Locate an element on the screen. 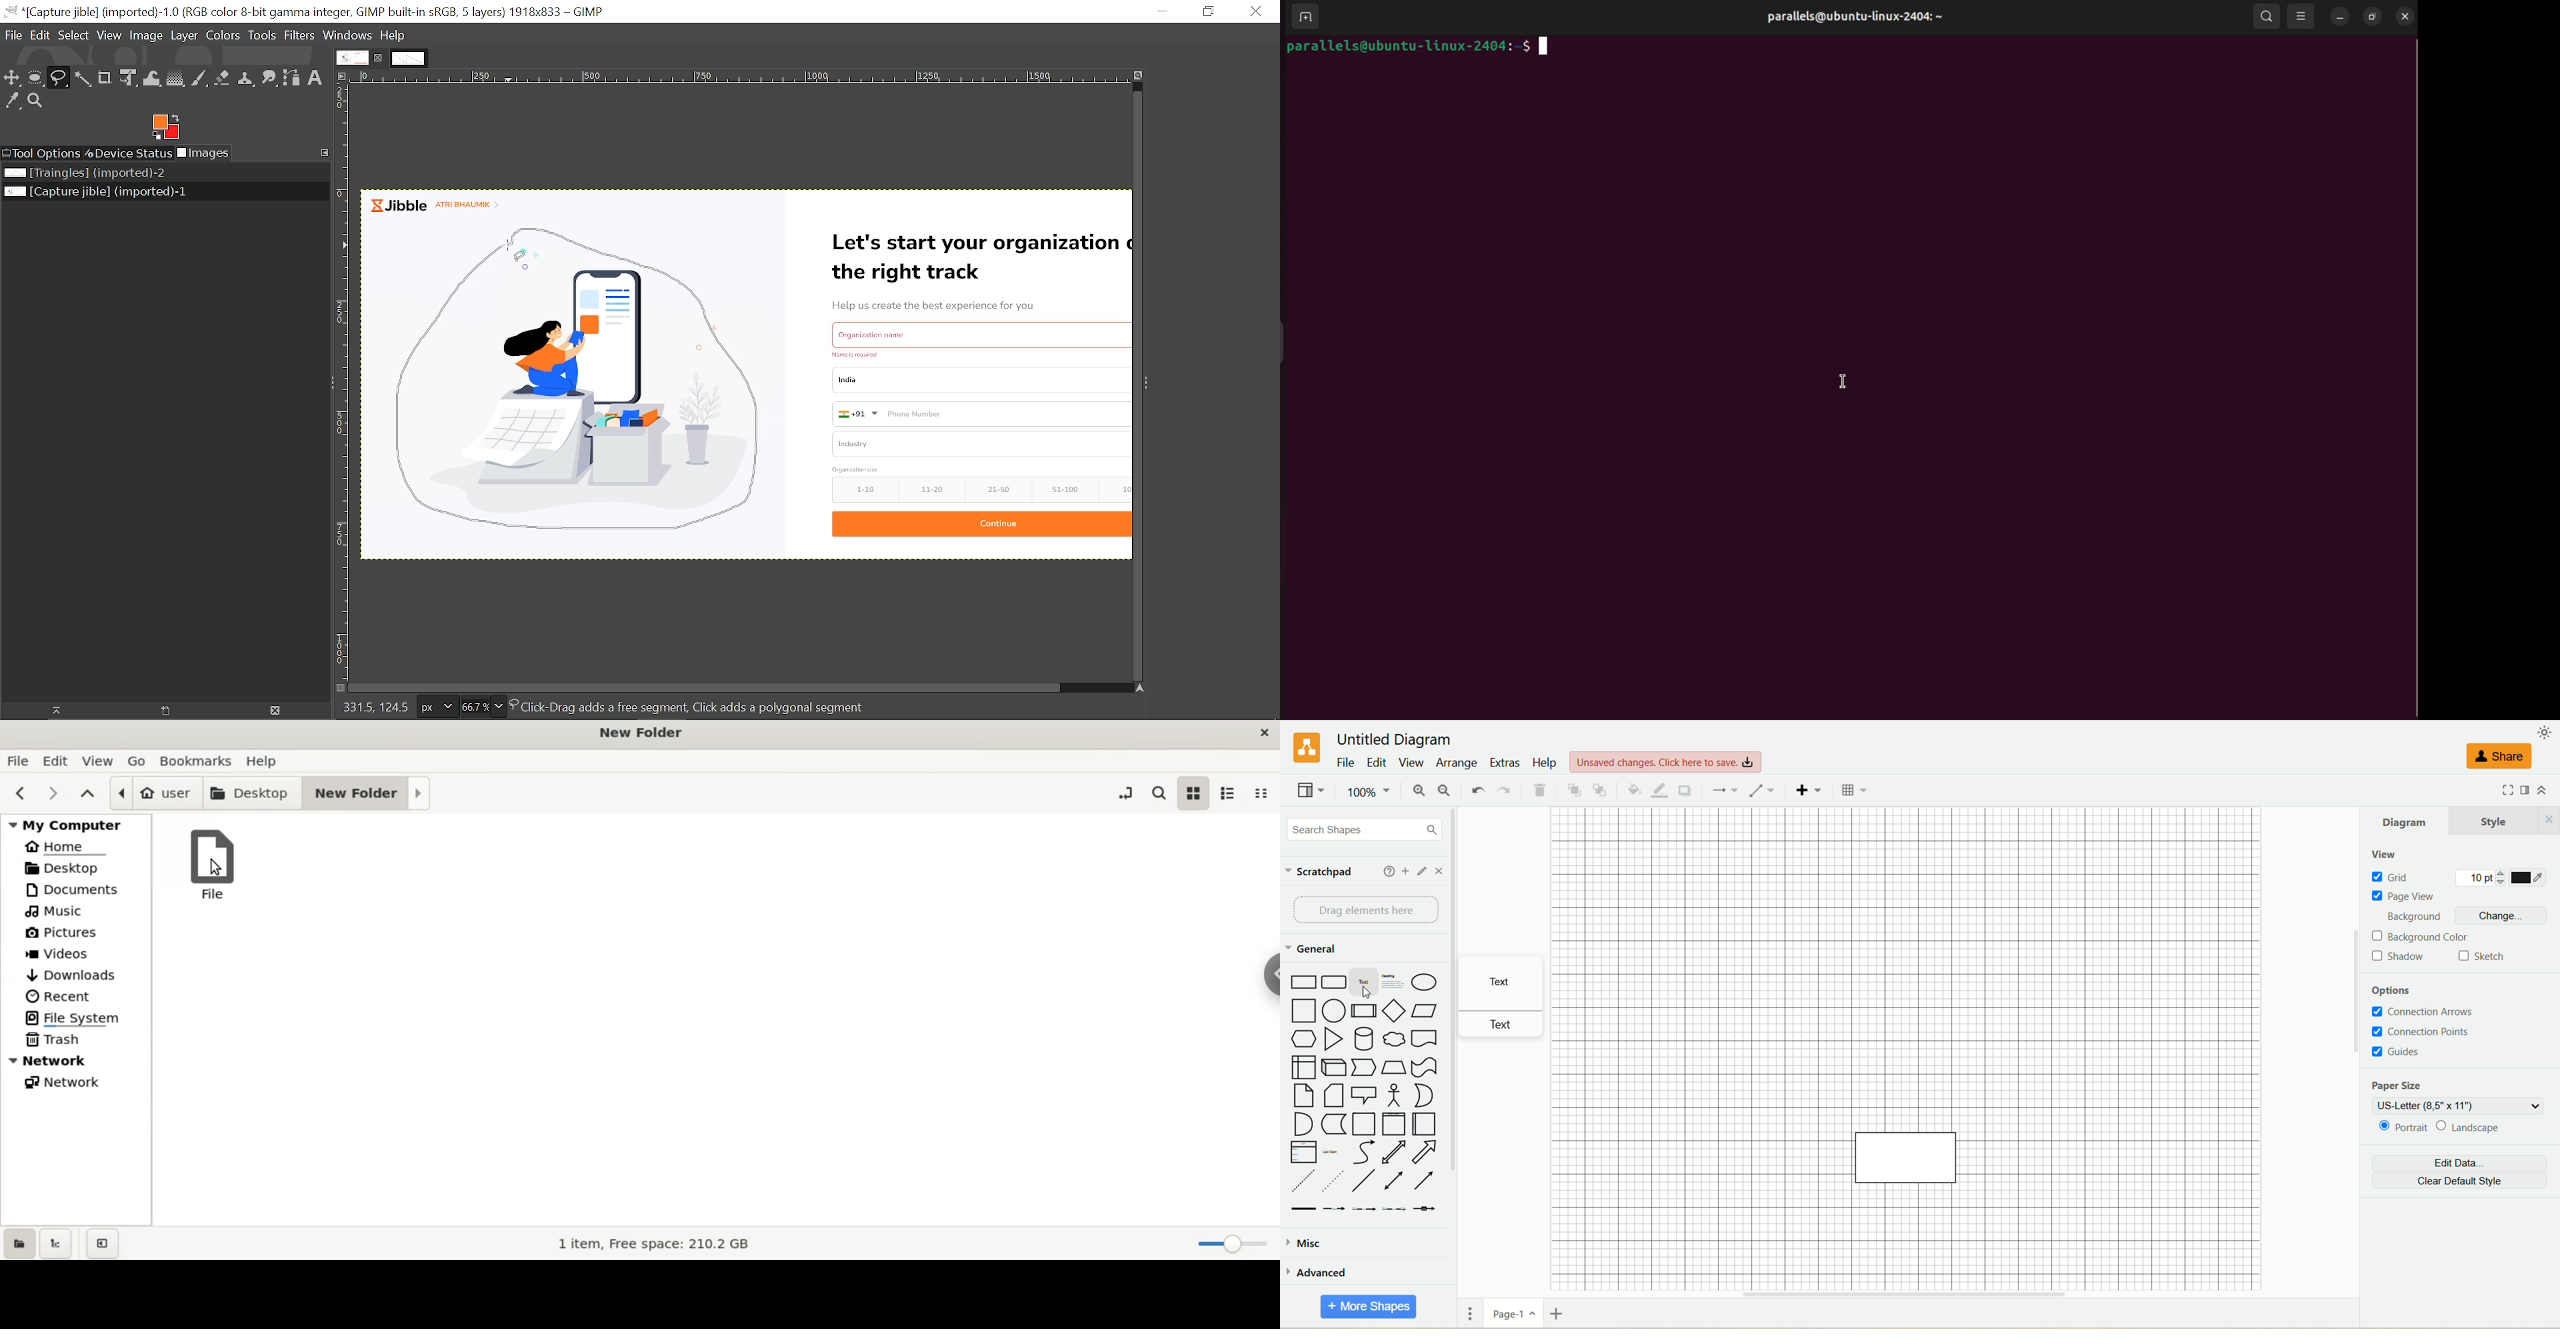  parallelogram is located at coordinates (1422, 1011).